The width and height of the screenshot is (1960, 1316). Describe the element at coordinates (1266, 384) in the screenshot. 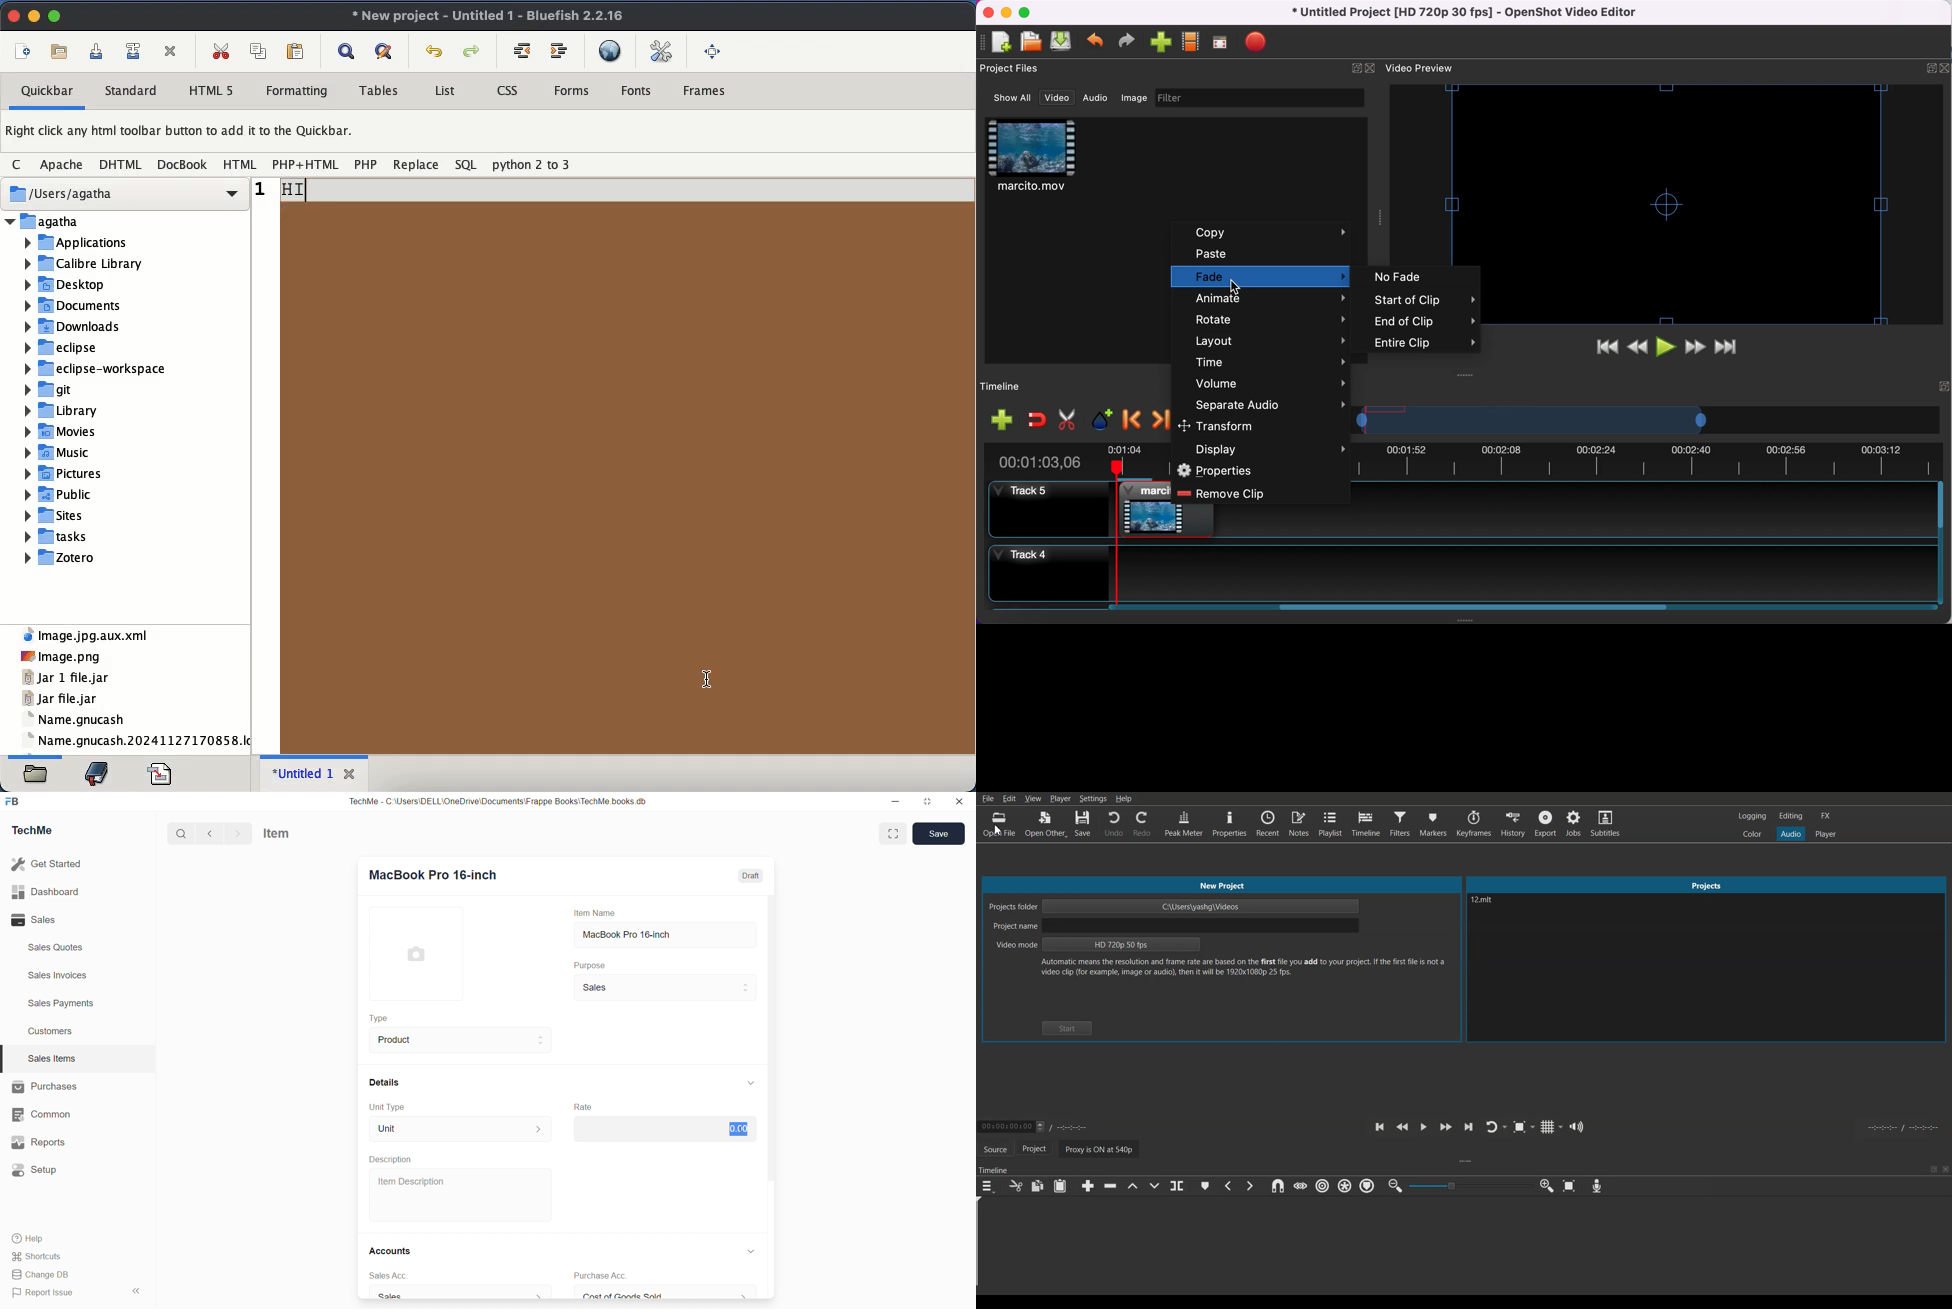

I see `volume` at that location.